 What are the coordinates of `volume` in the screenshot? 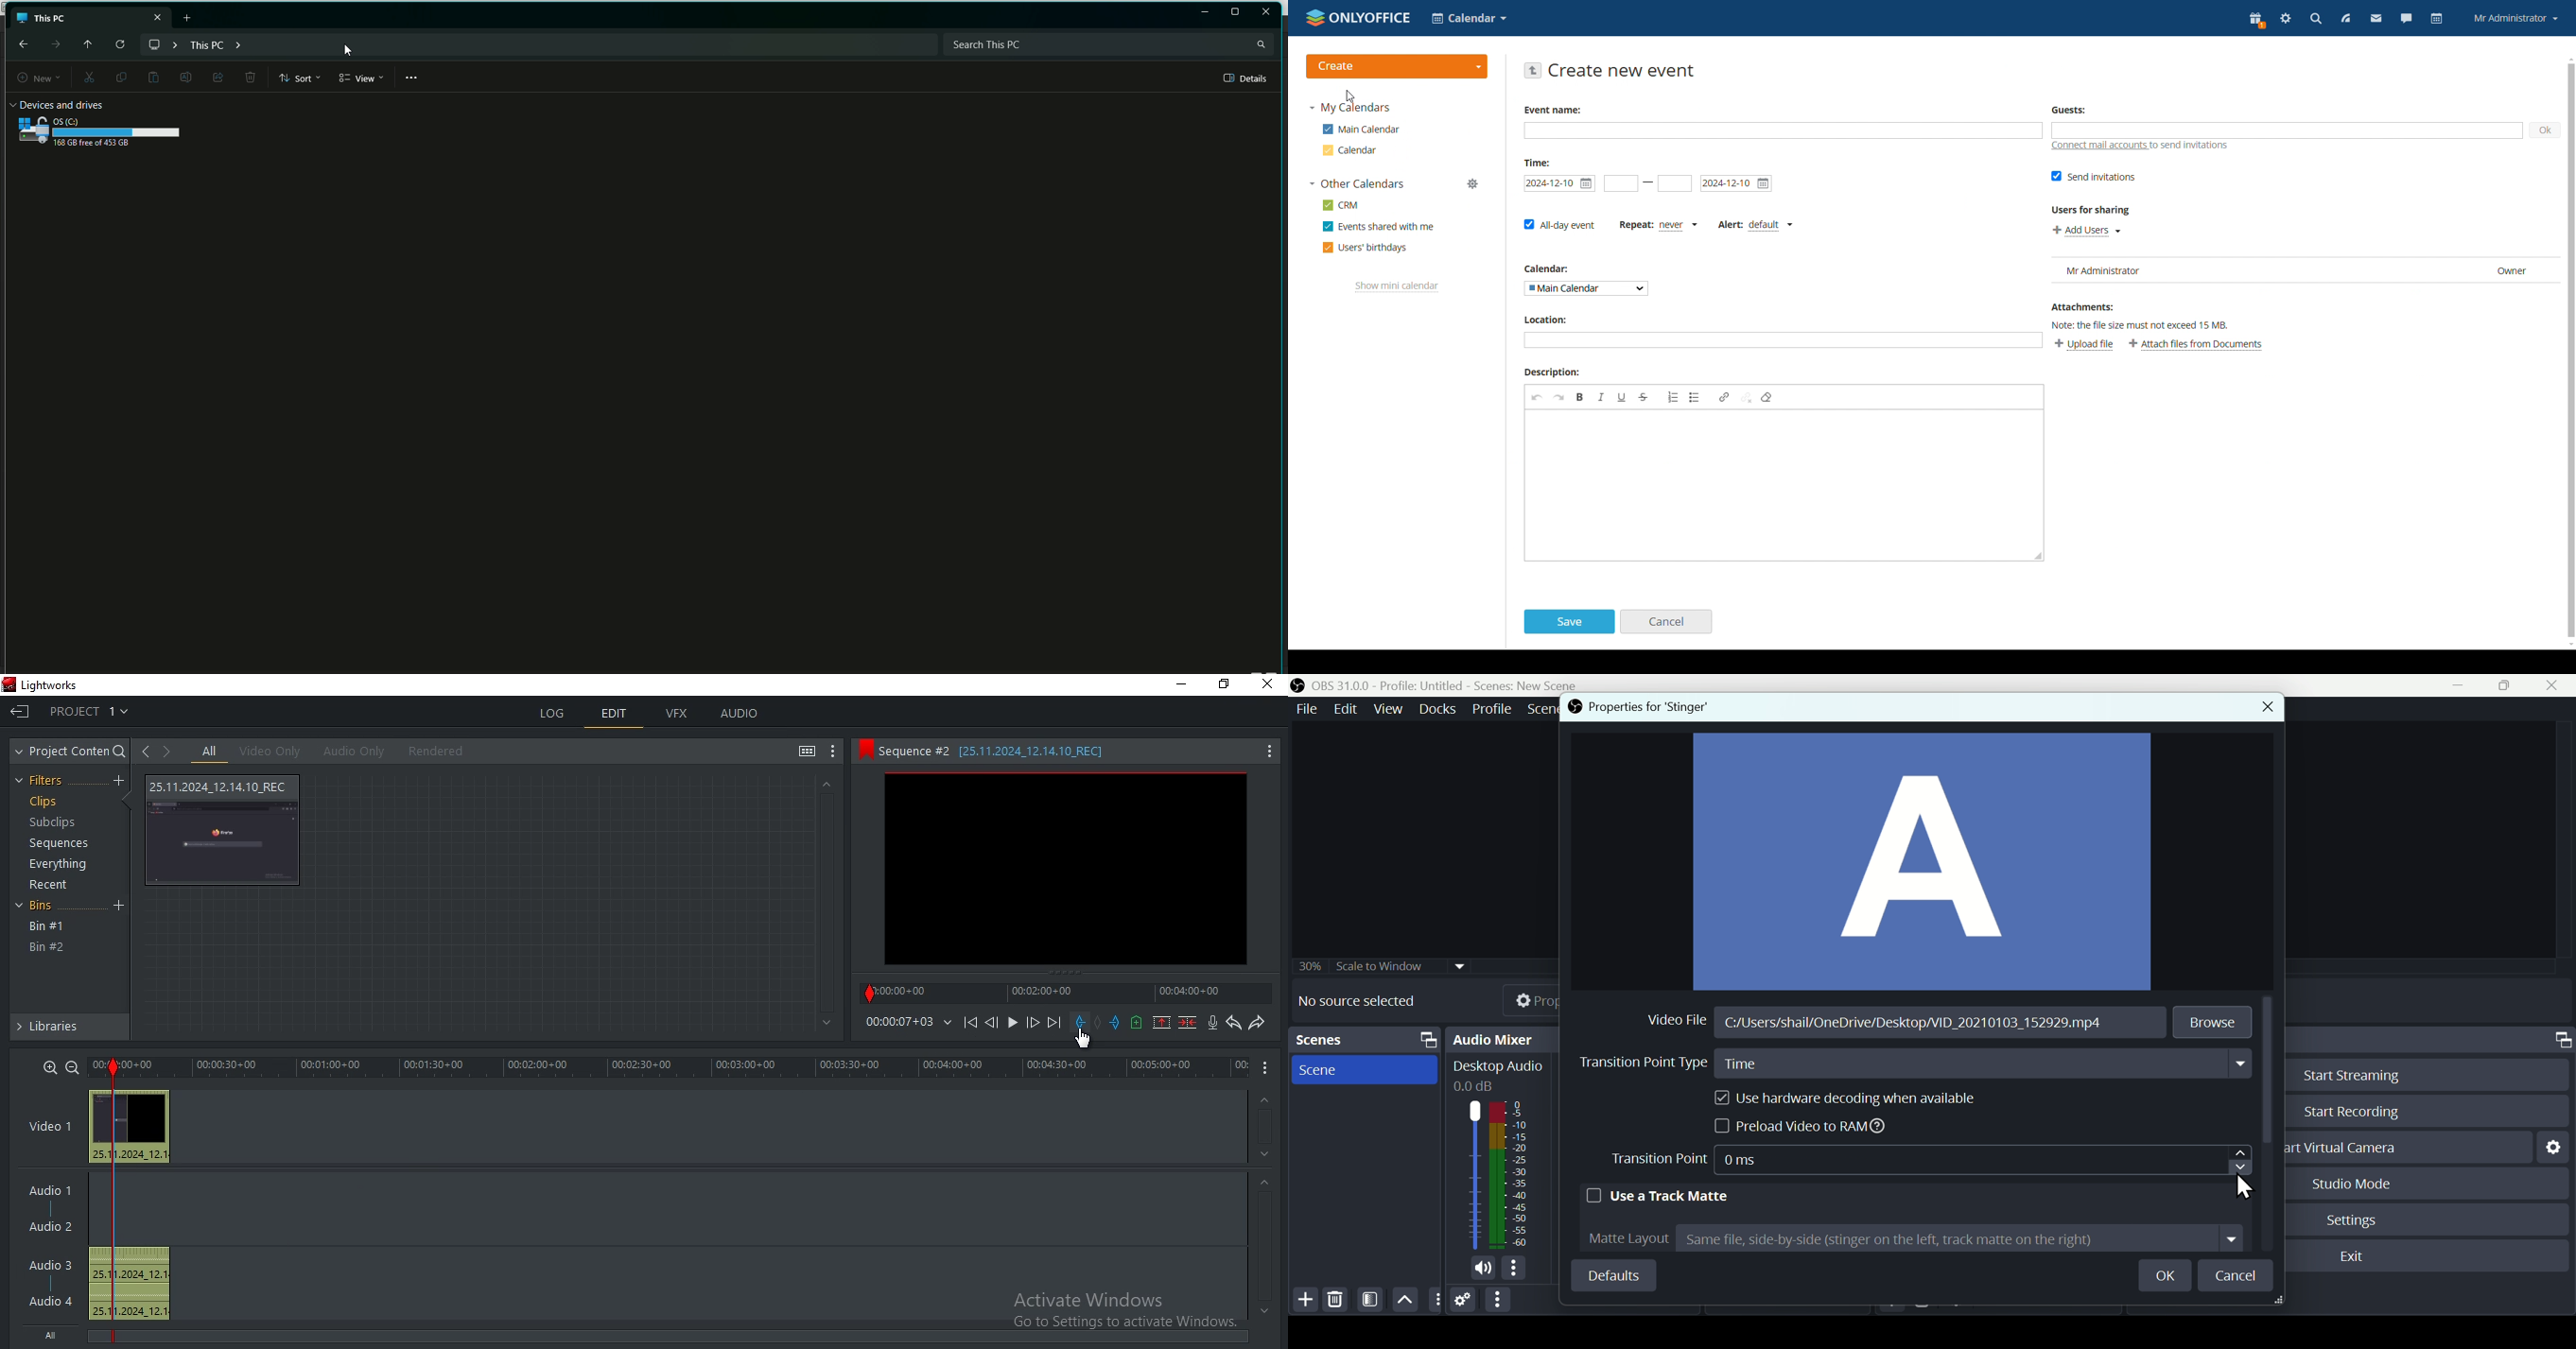 It's located at (1479, 1270).